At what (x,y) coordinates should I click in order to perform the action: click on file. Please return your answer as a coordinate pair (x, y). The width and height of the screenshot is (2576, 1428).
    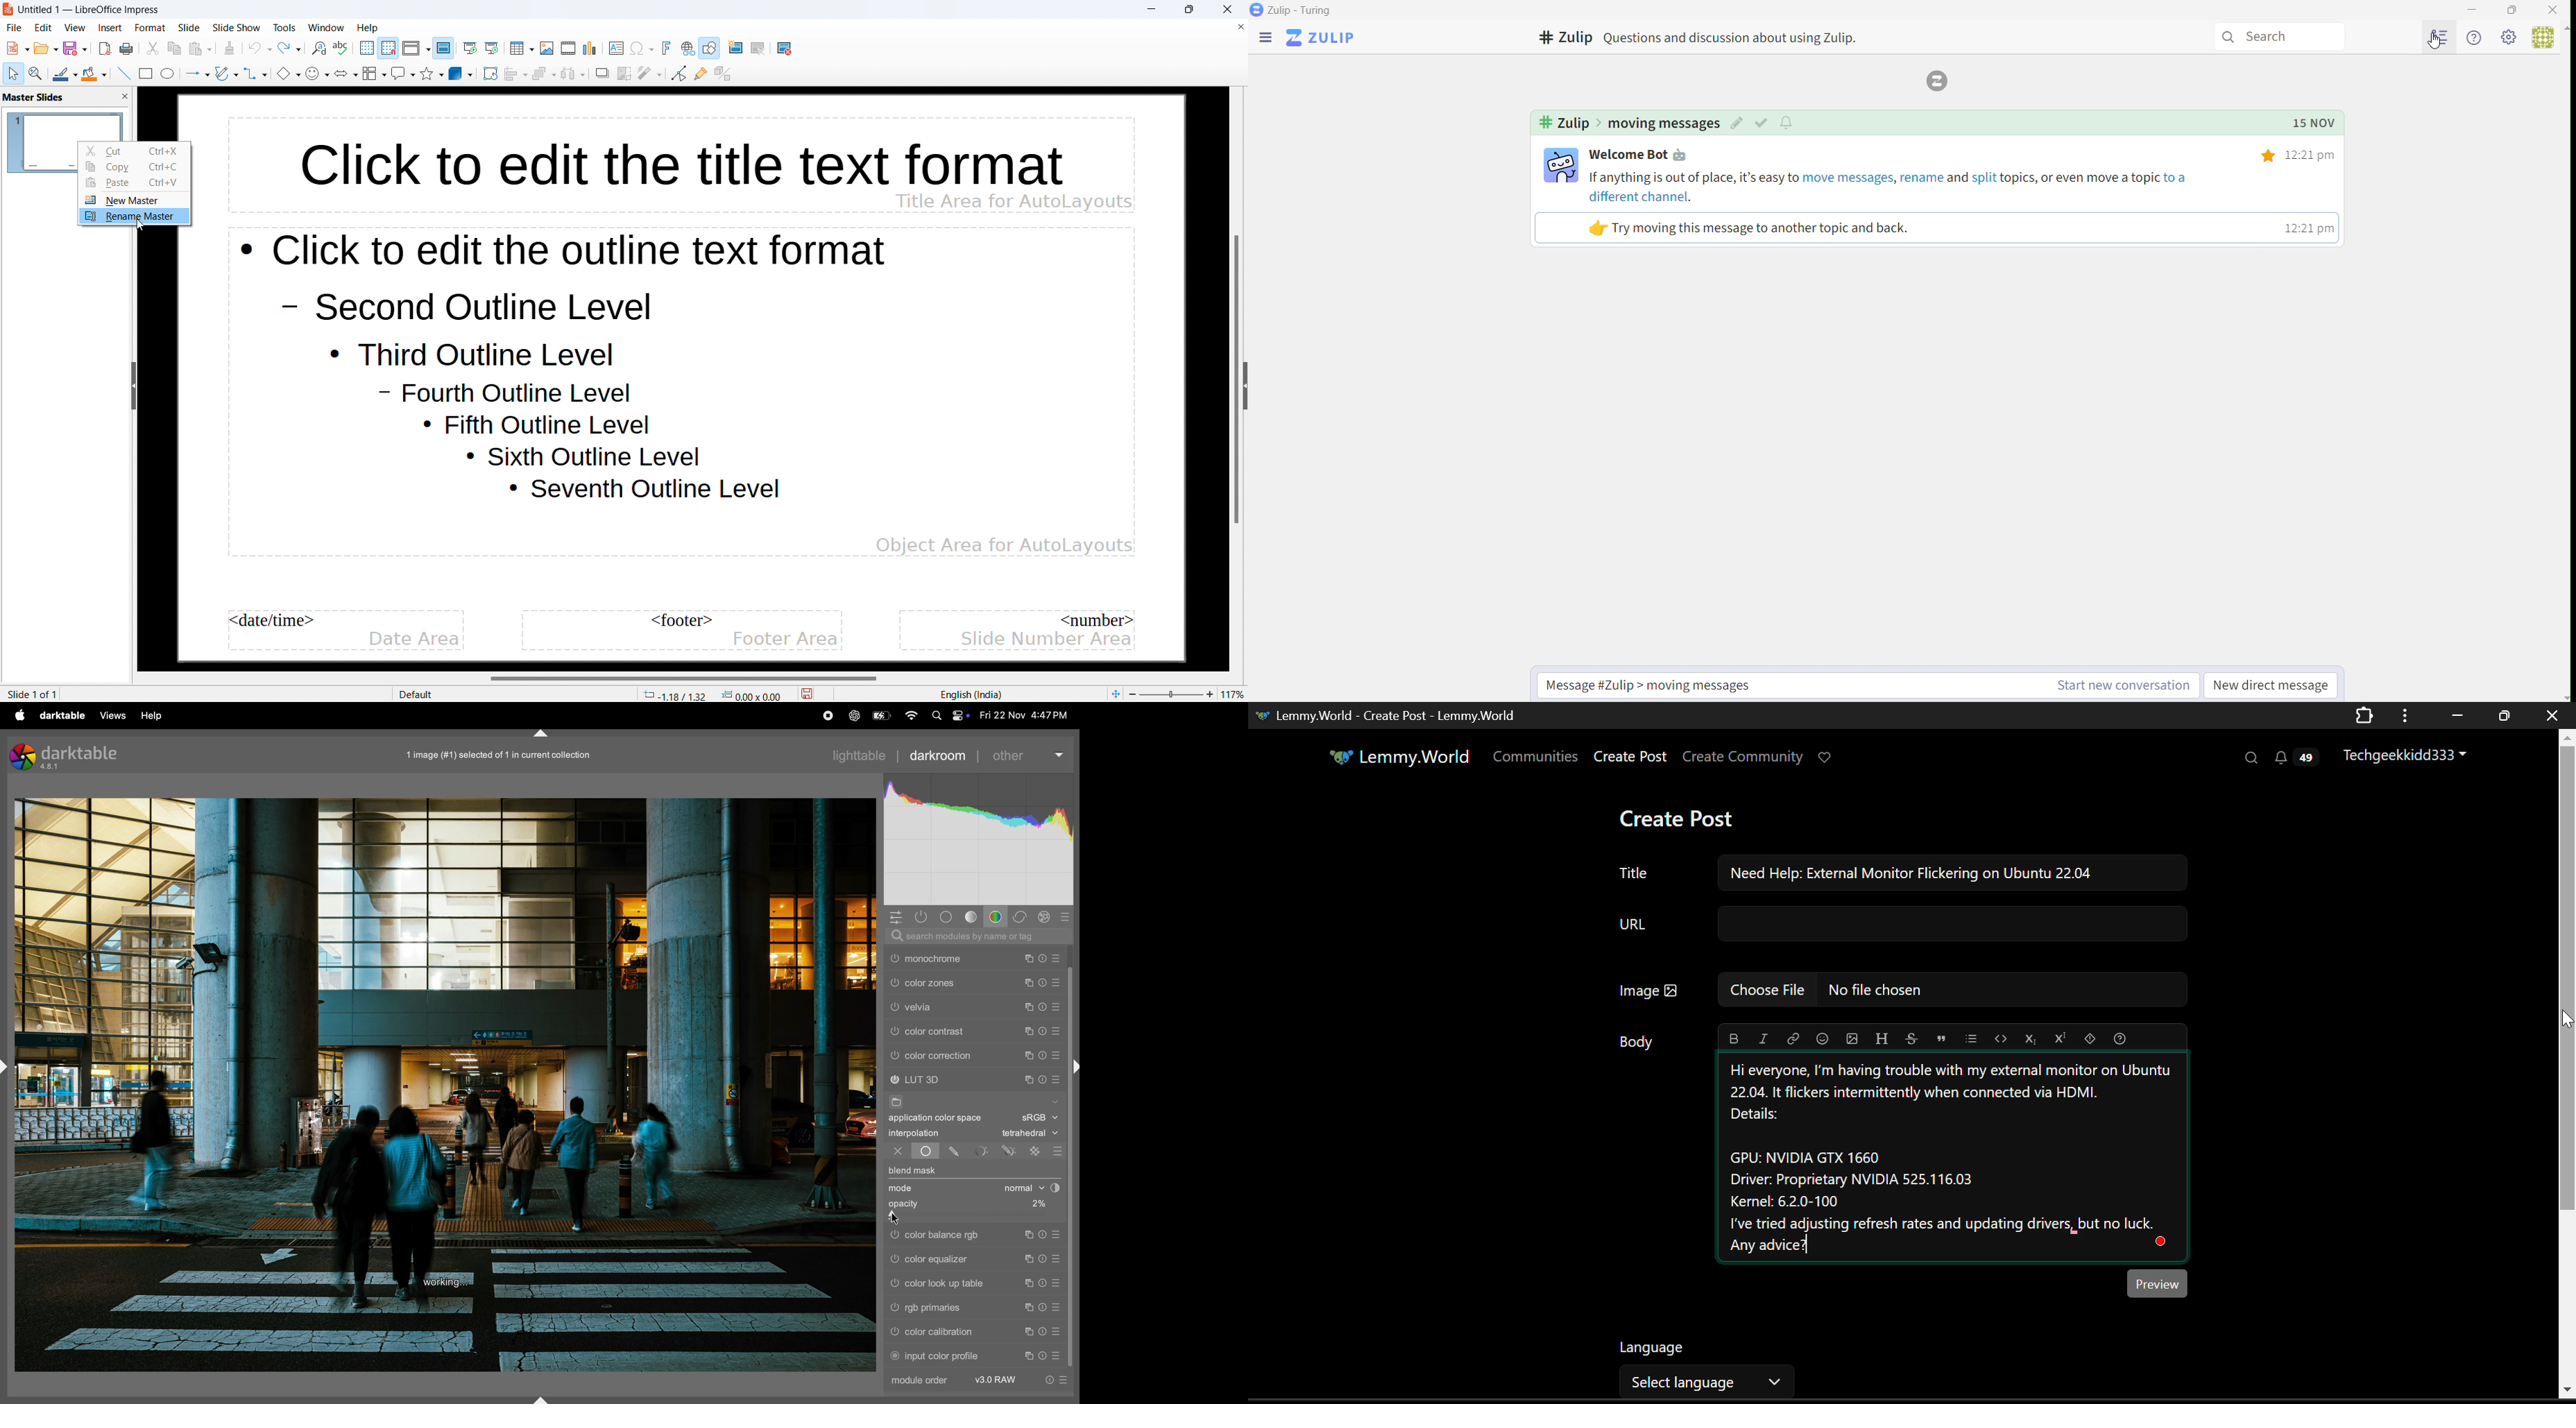
    Looking at the image, I should click on (899, 1101).